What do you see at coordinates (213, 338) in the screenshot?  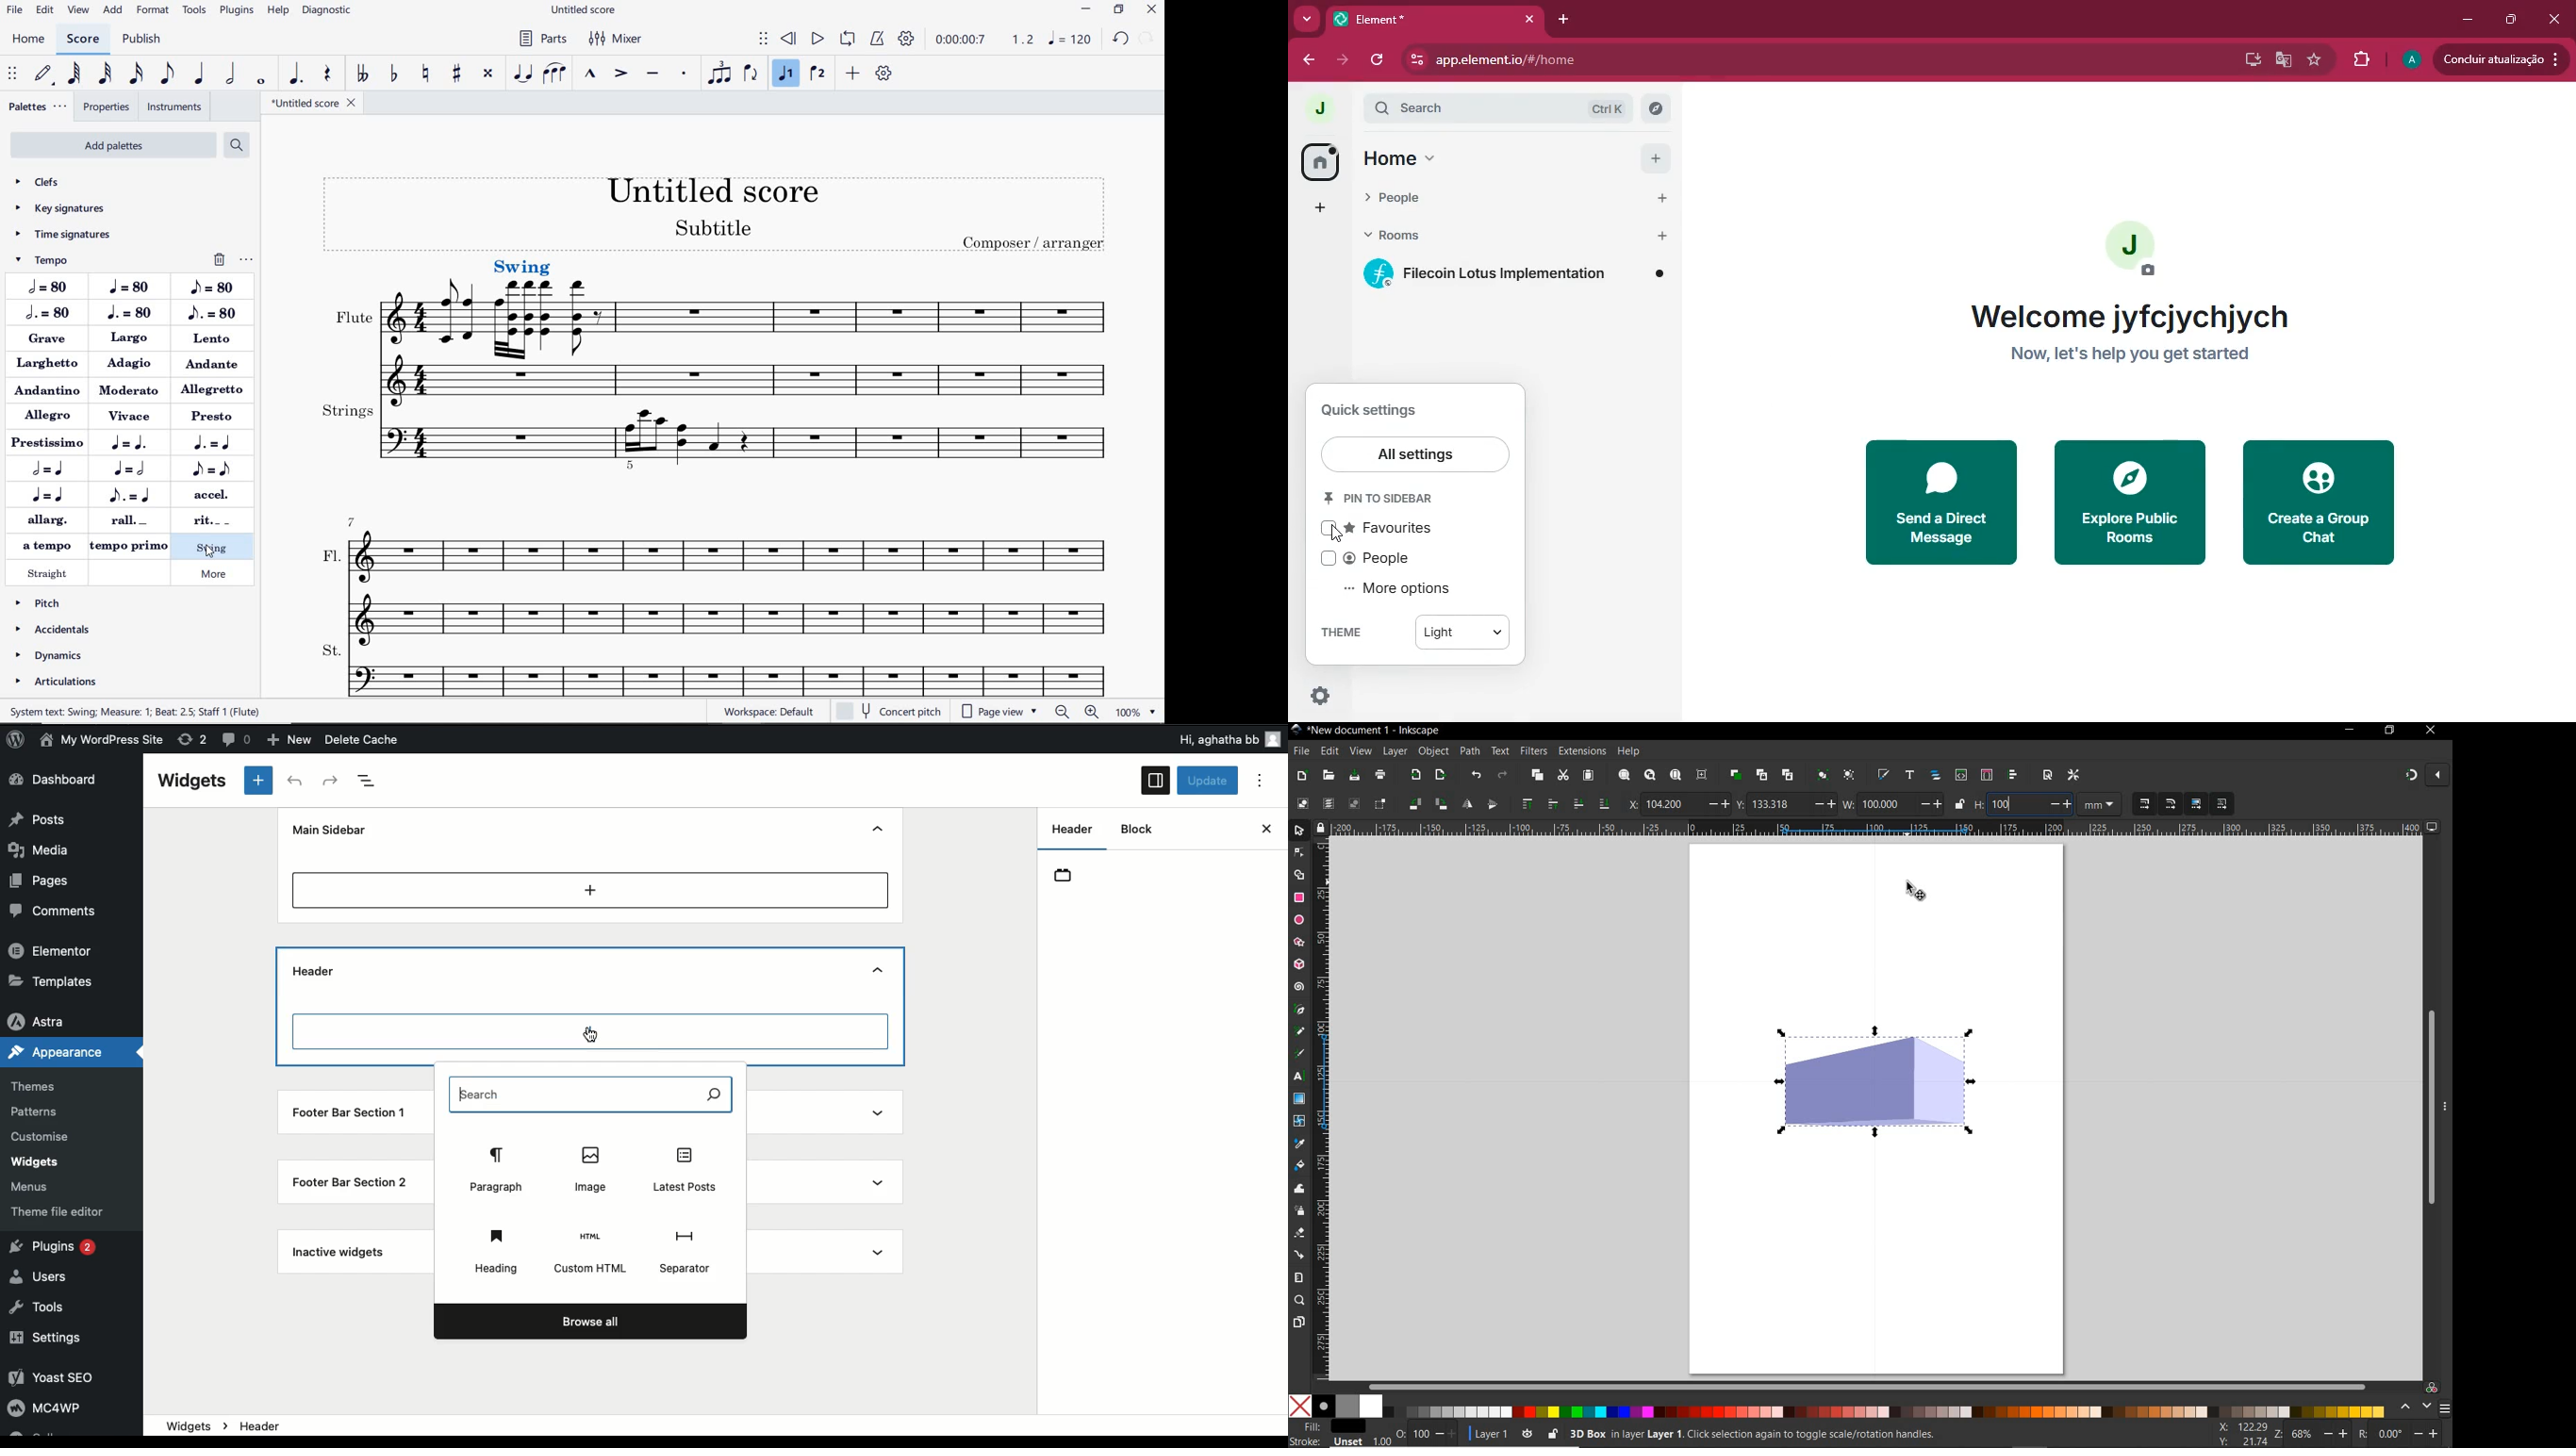 I see `LENTO` at bounding box center [213, 338].